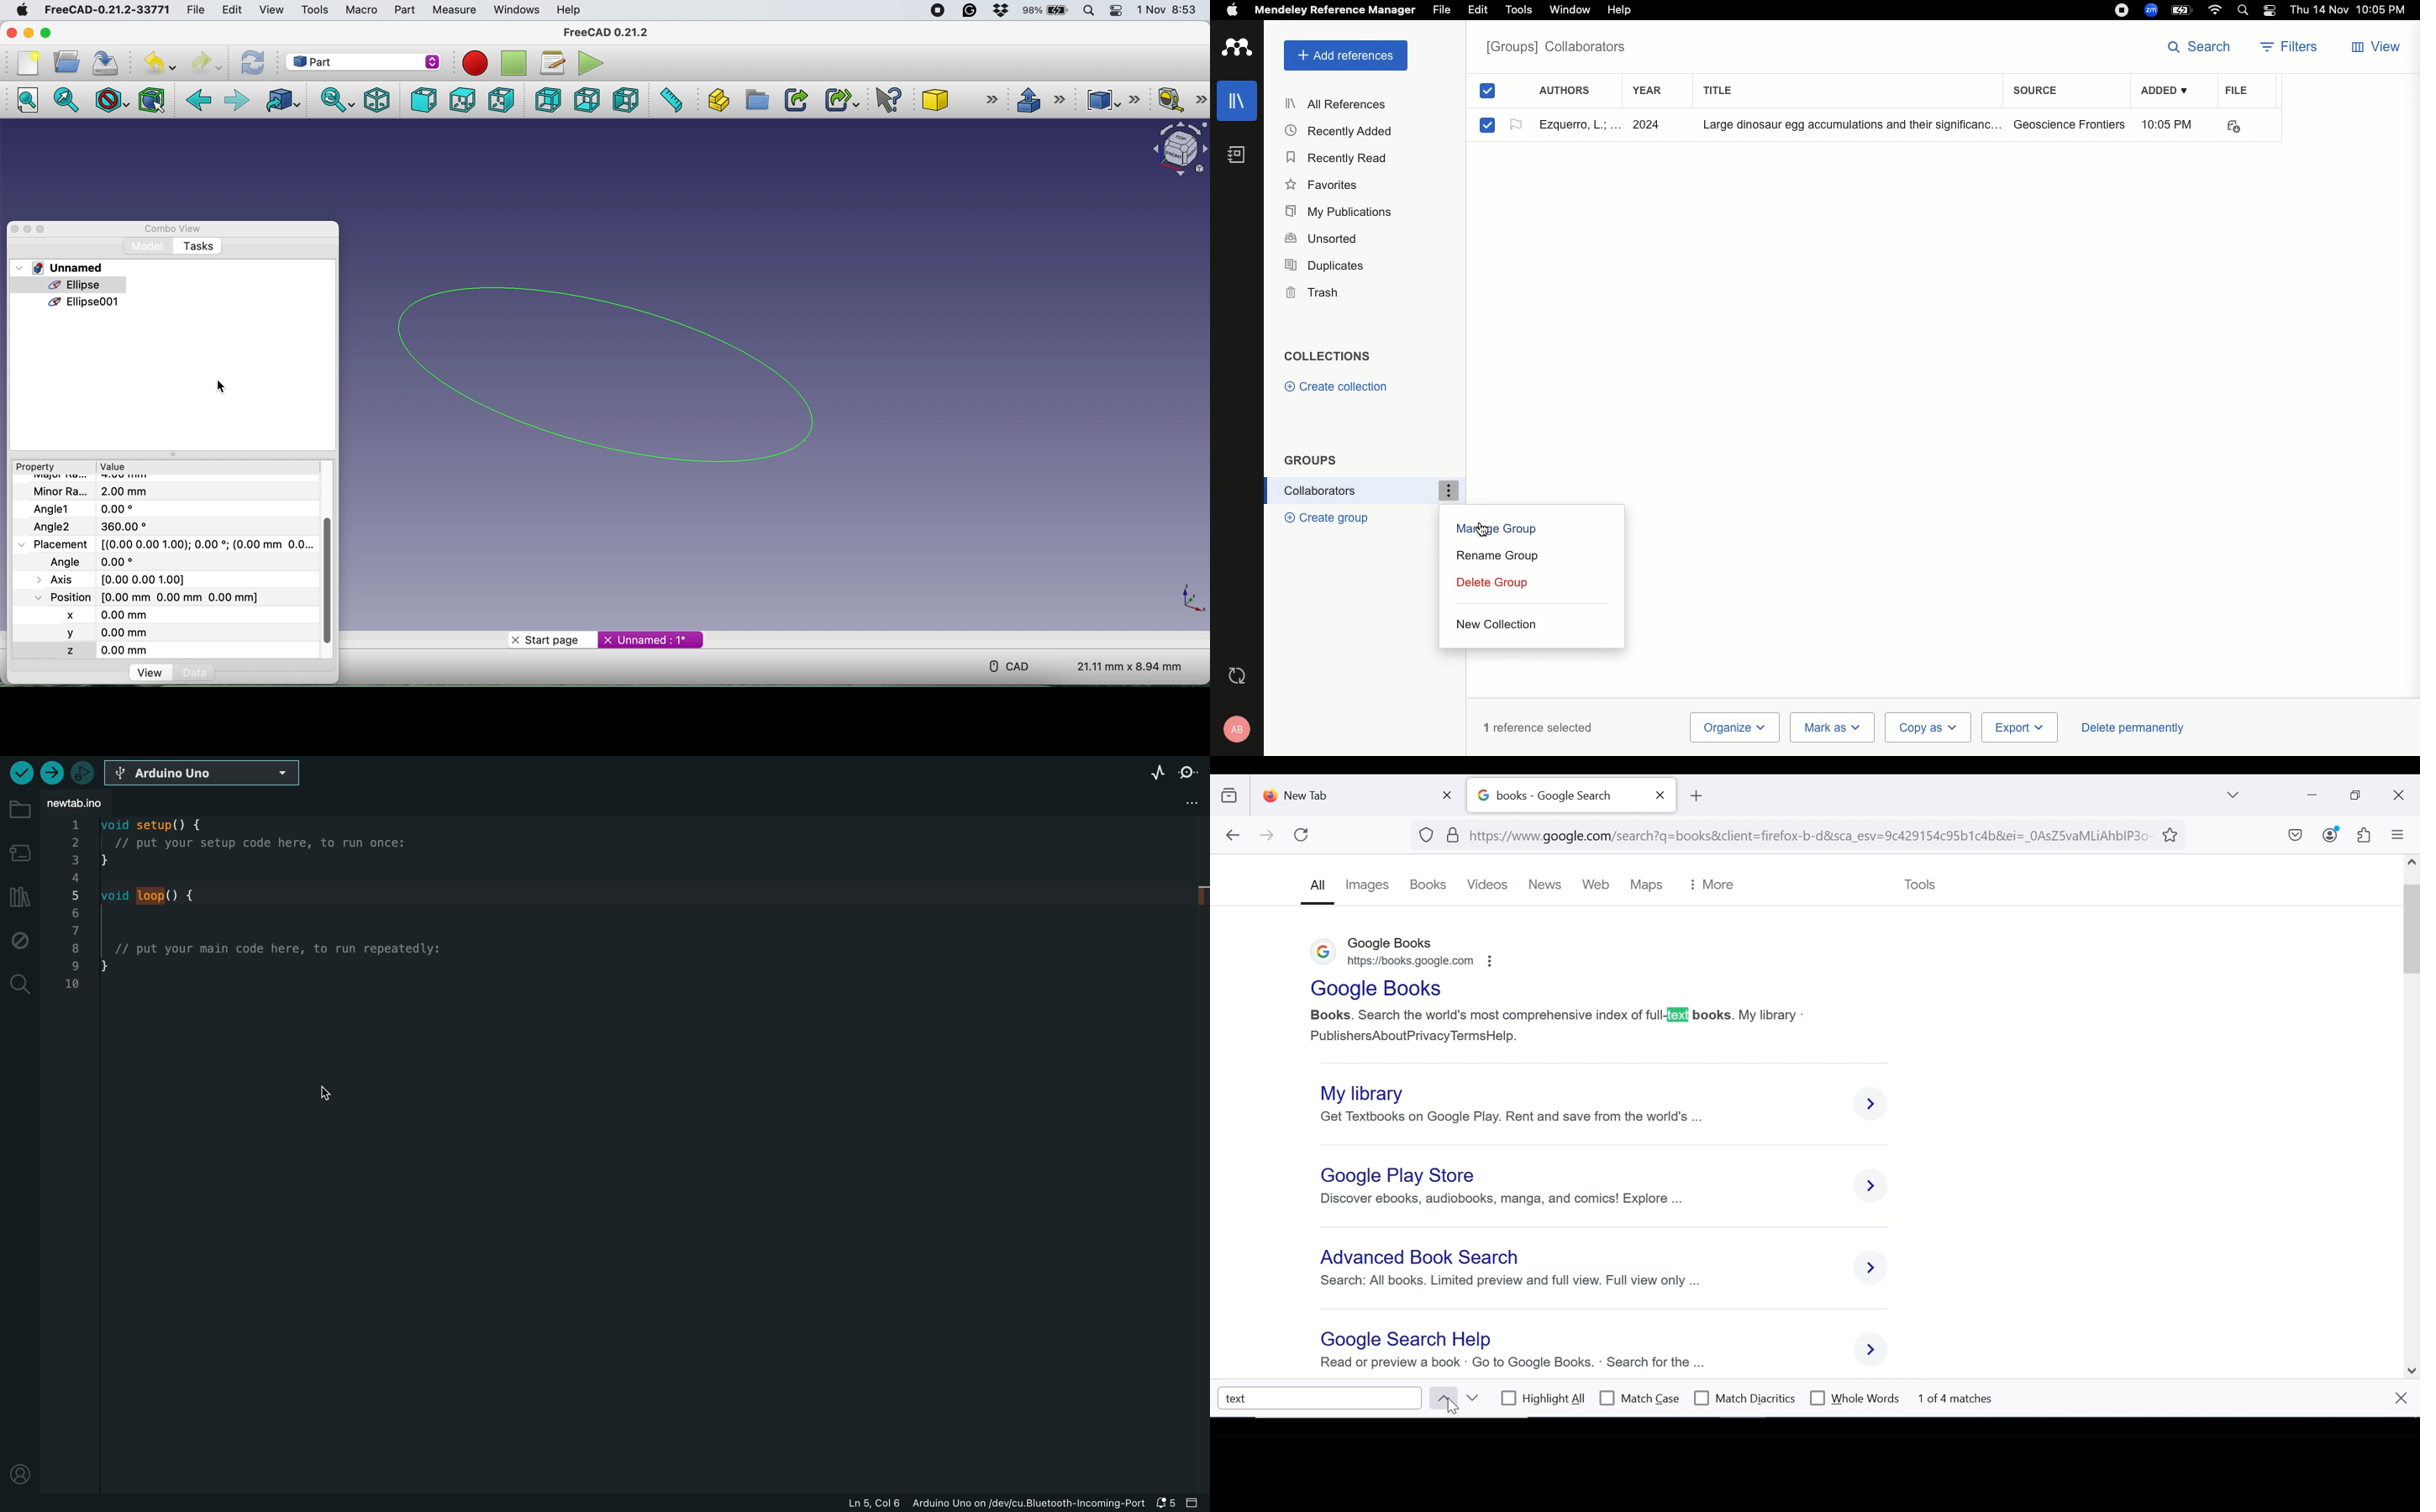  I want to click on notification, so click(1167, 1503).